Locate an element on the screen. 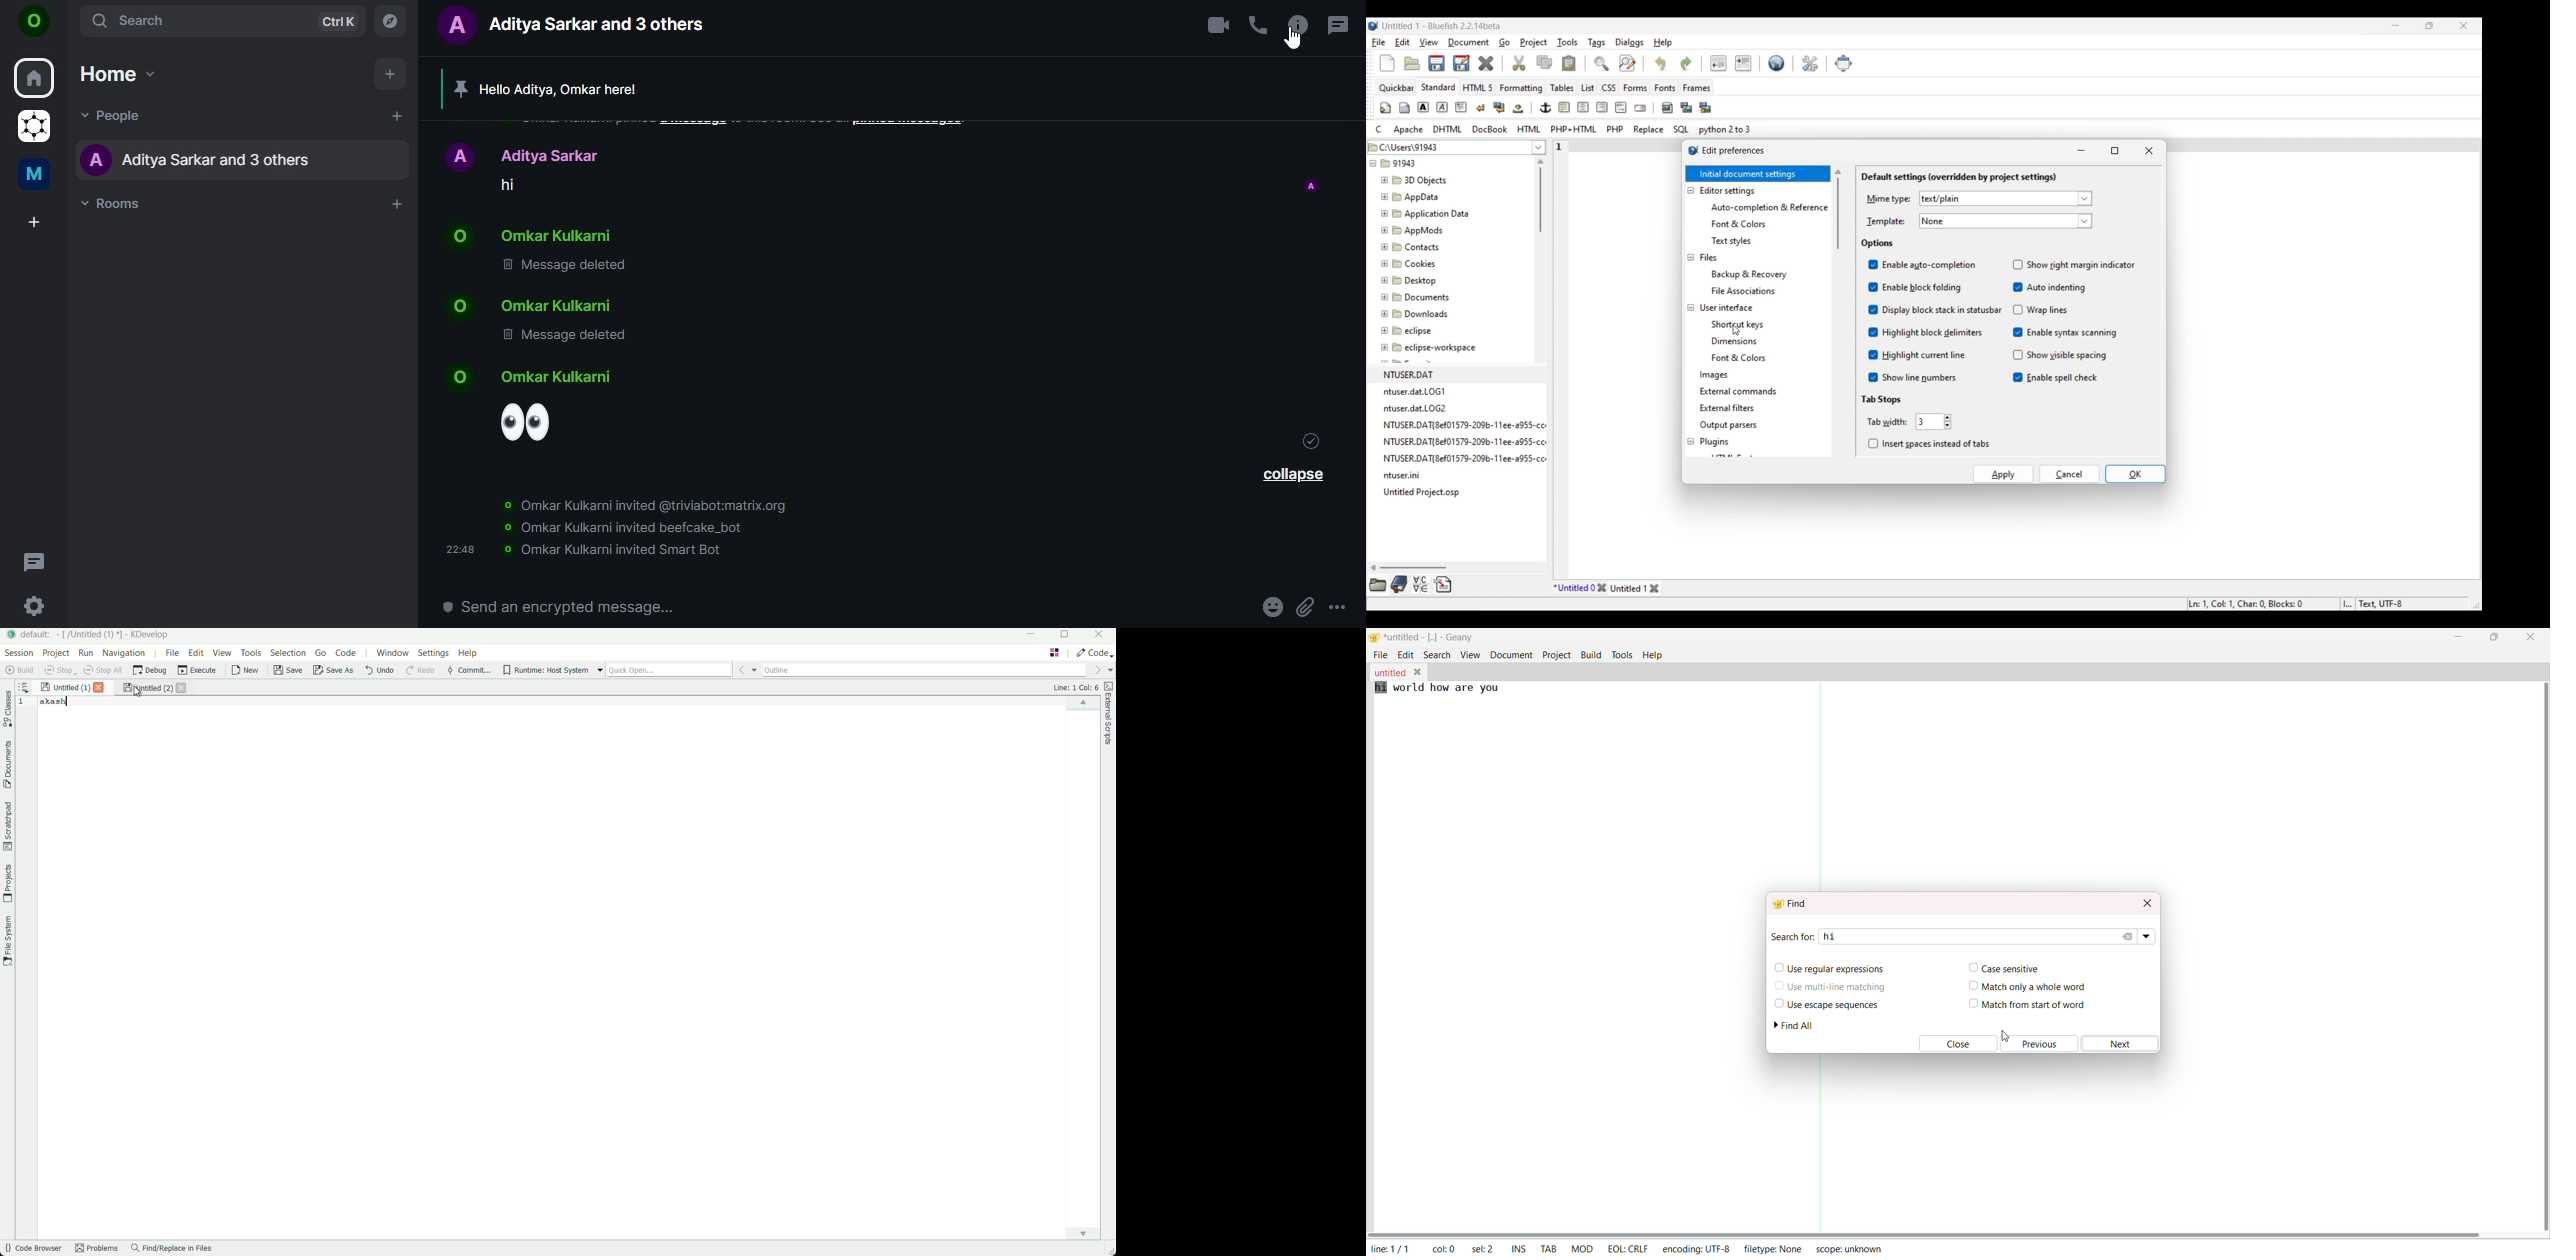 The width and height of the screenshot is (2576, 1260). Frames is located at coordinates (1697, 88).